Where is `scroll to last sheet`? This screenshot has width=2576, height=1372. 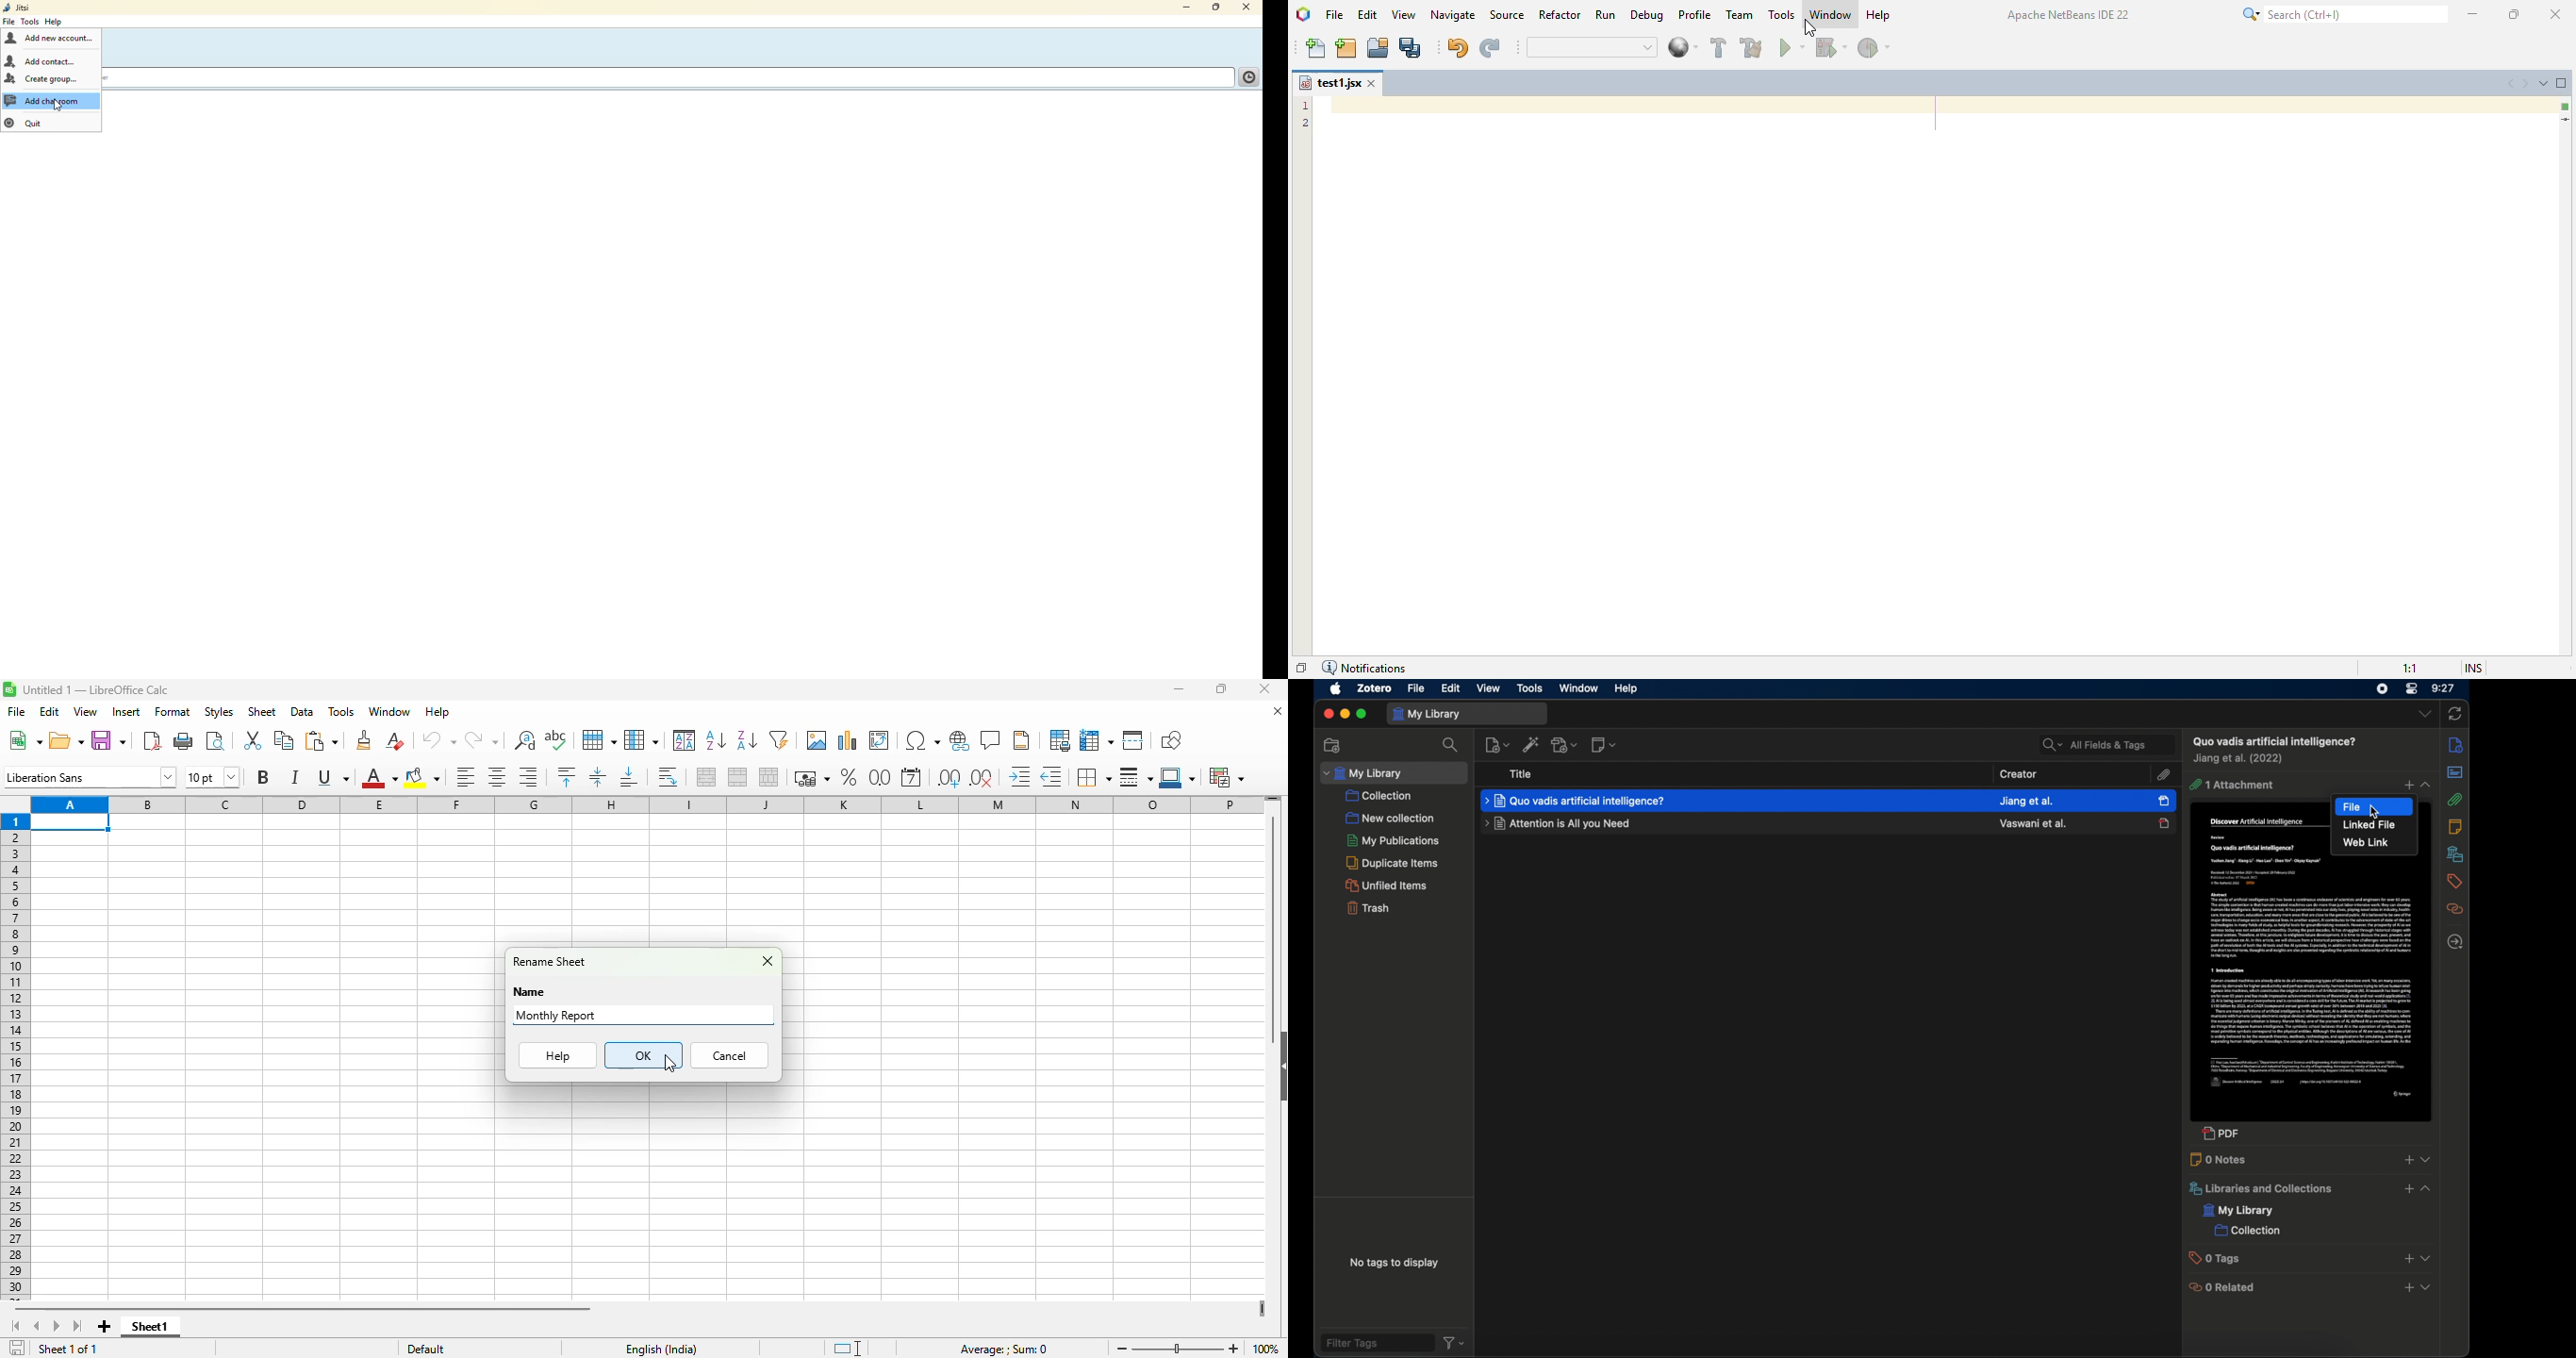
scroll to last sheet is located at coordinates (77, 1327).